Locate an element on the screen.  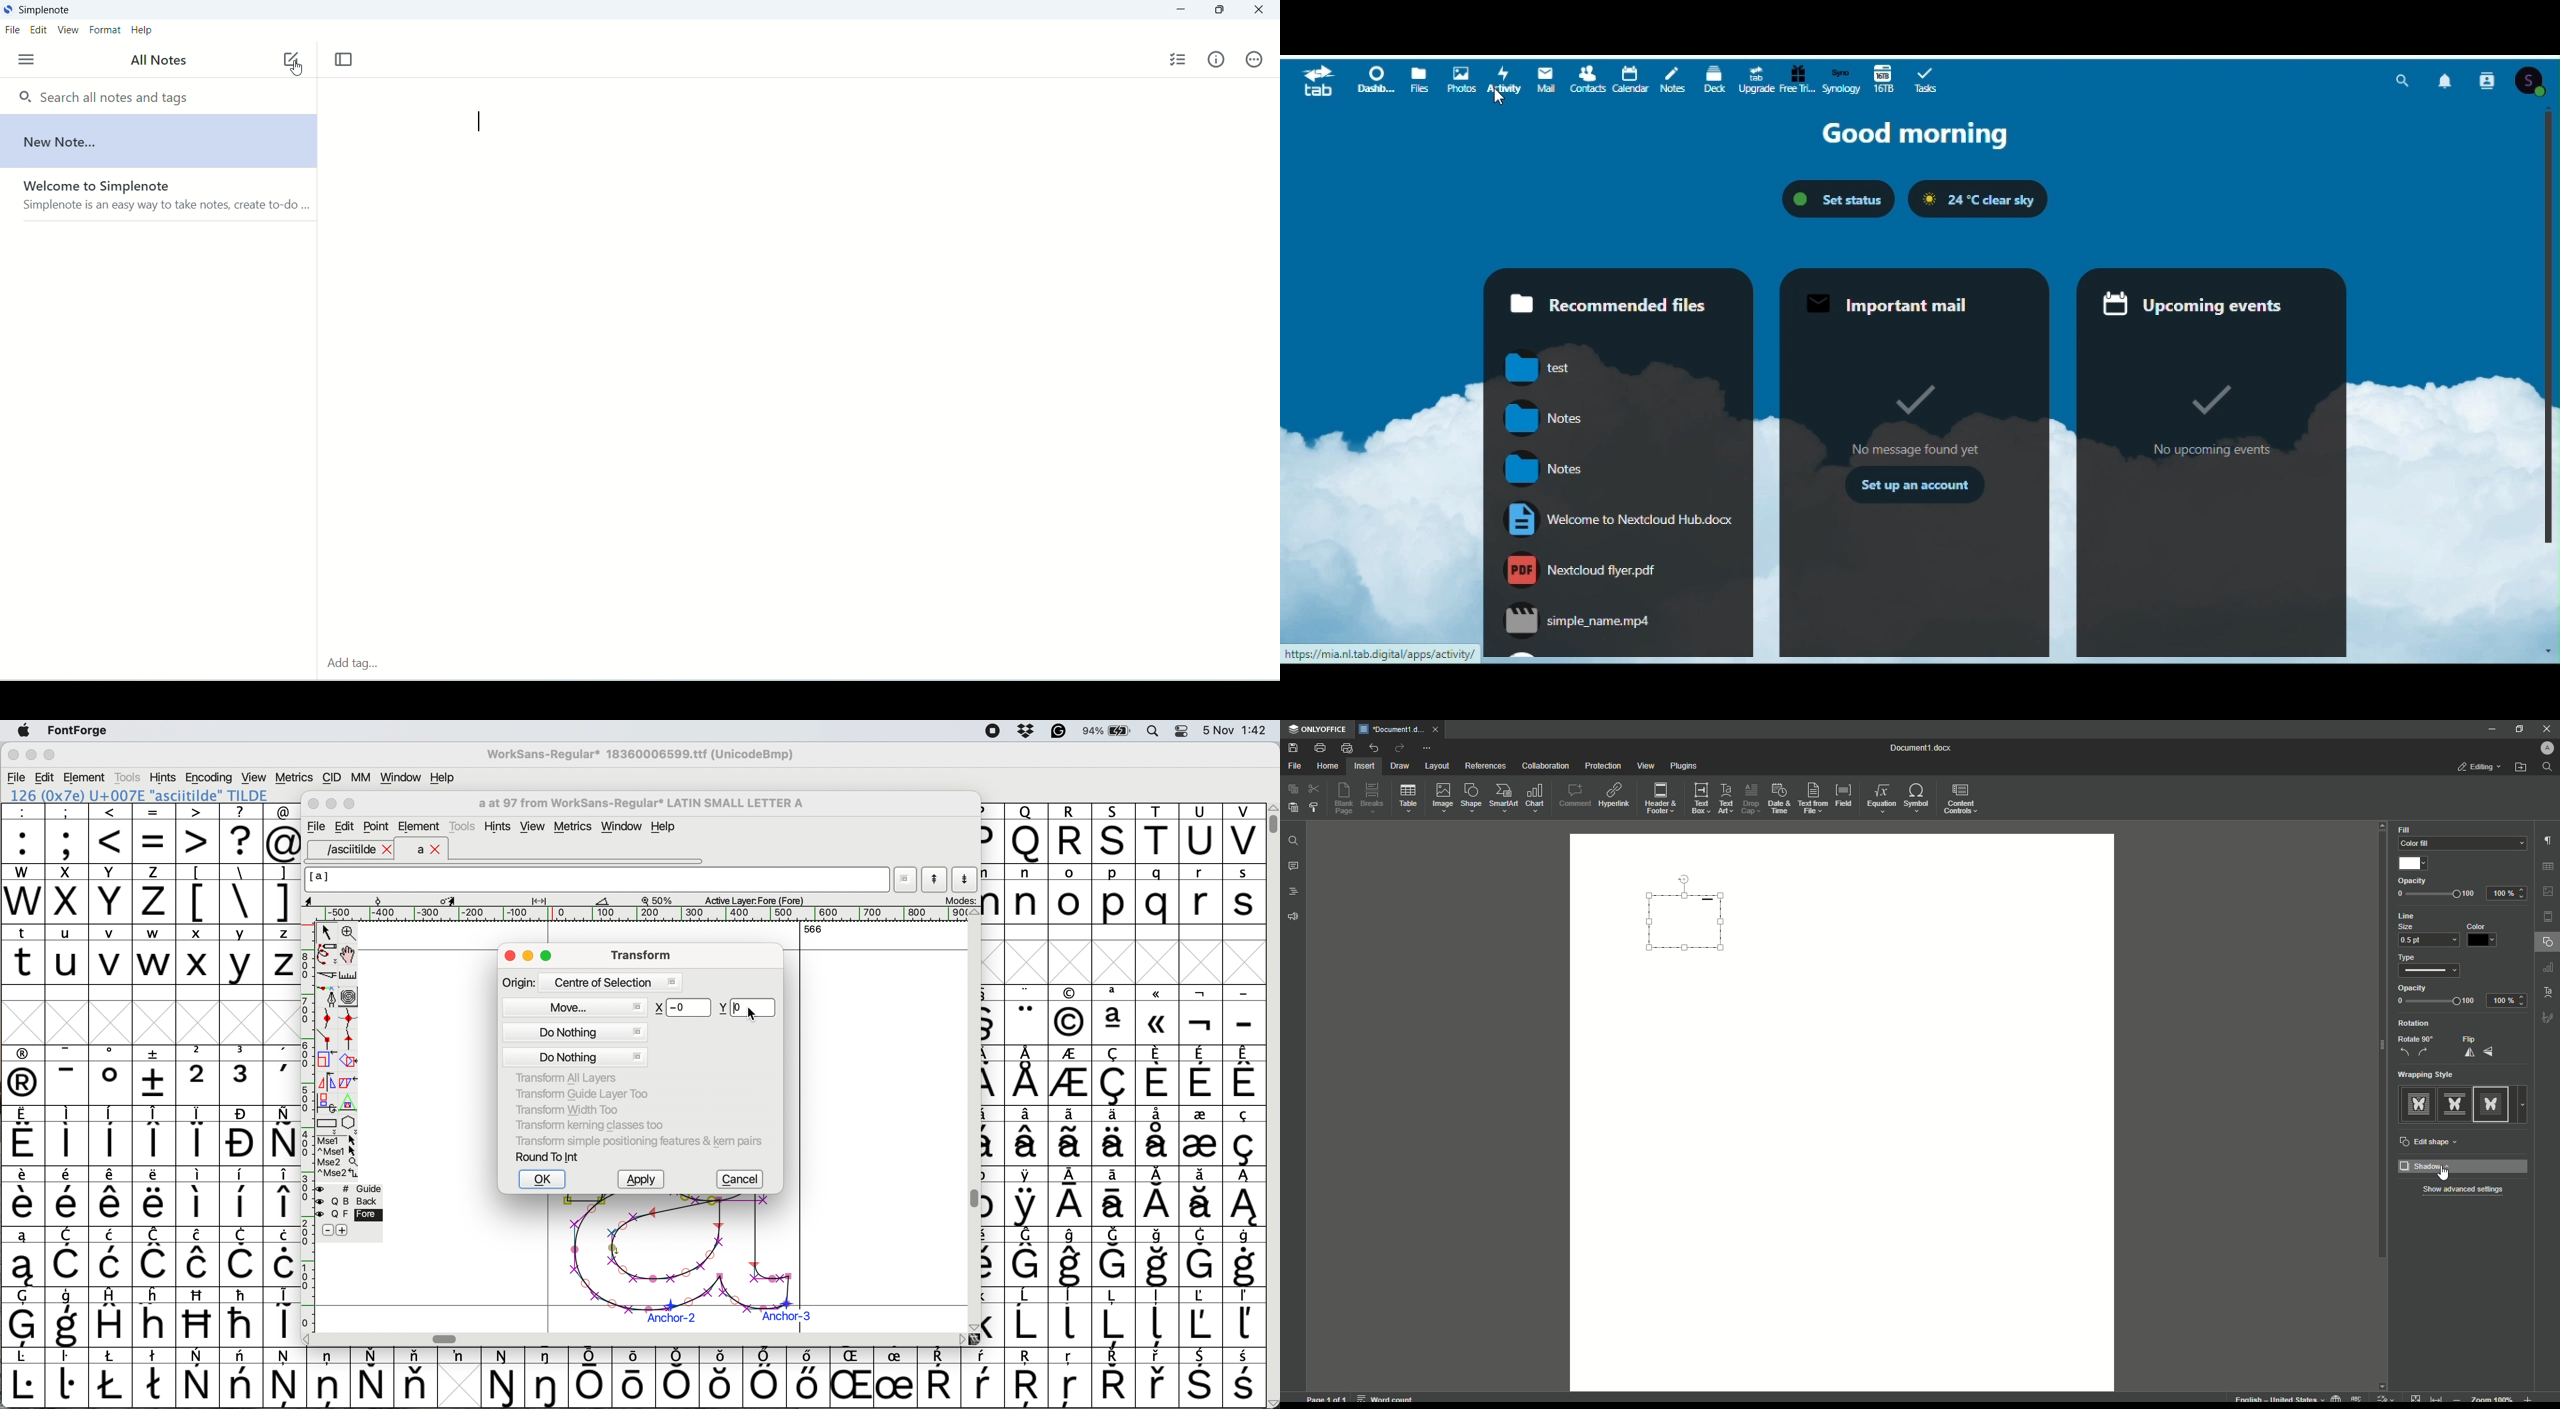
V is located at coordinates (1244, 834).